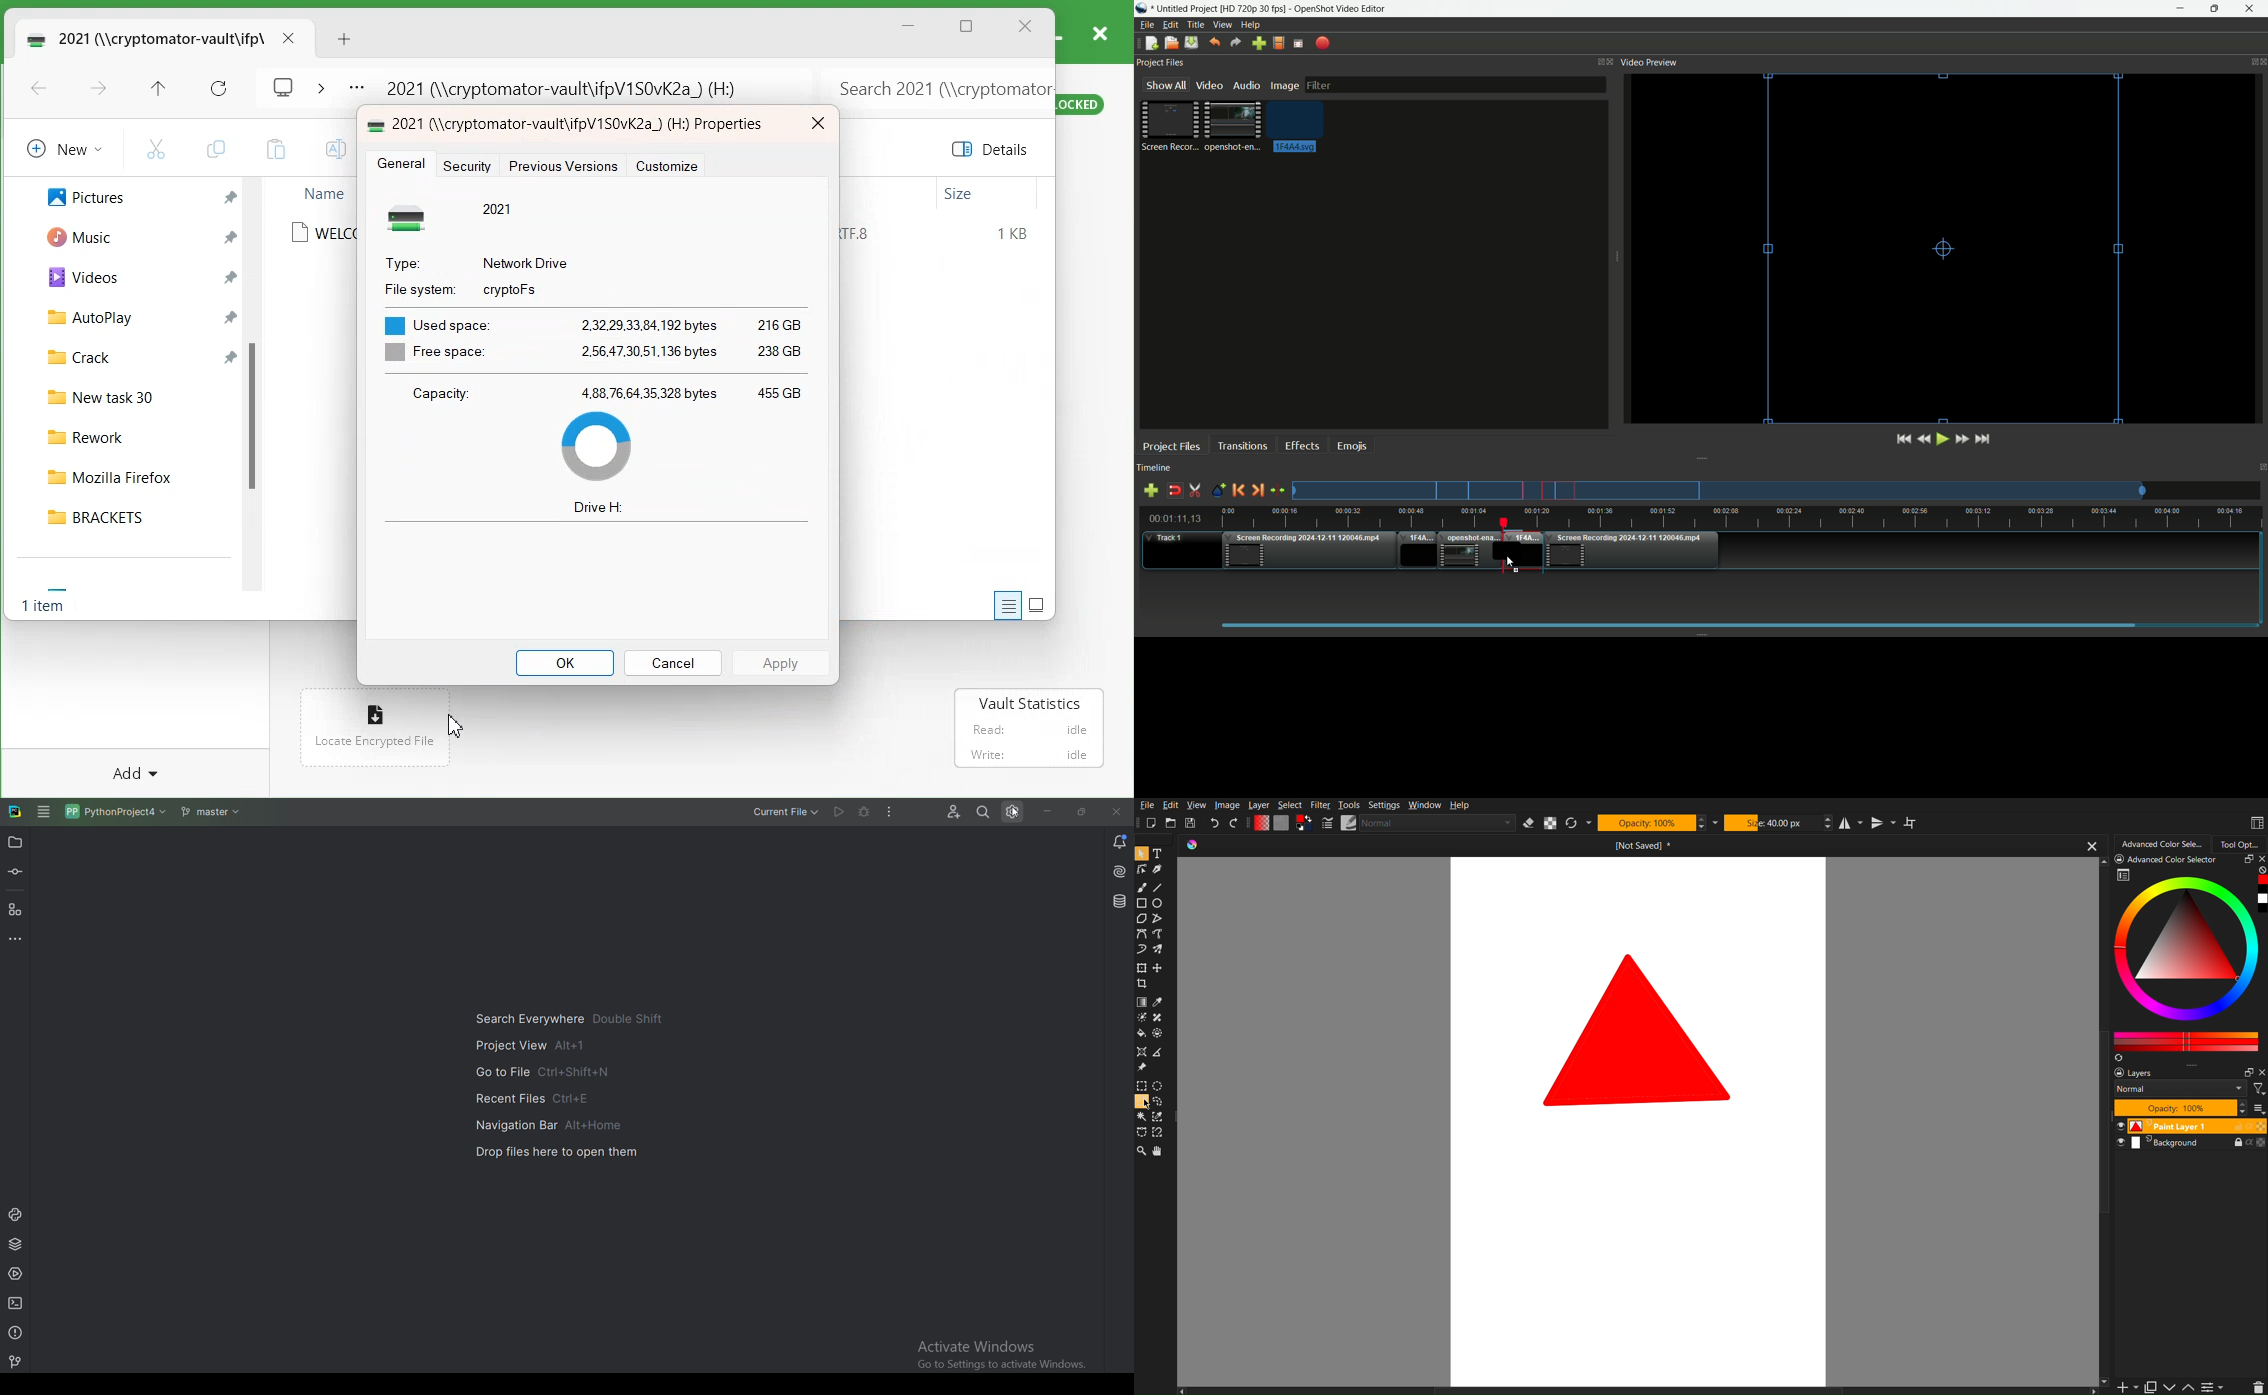  What do you see at coordinates (373, 742) in the screenshot?
I see `Locate Encrypted File` at bounding box center [373, 742].